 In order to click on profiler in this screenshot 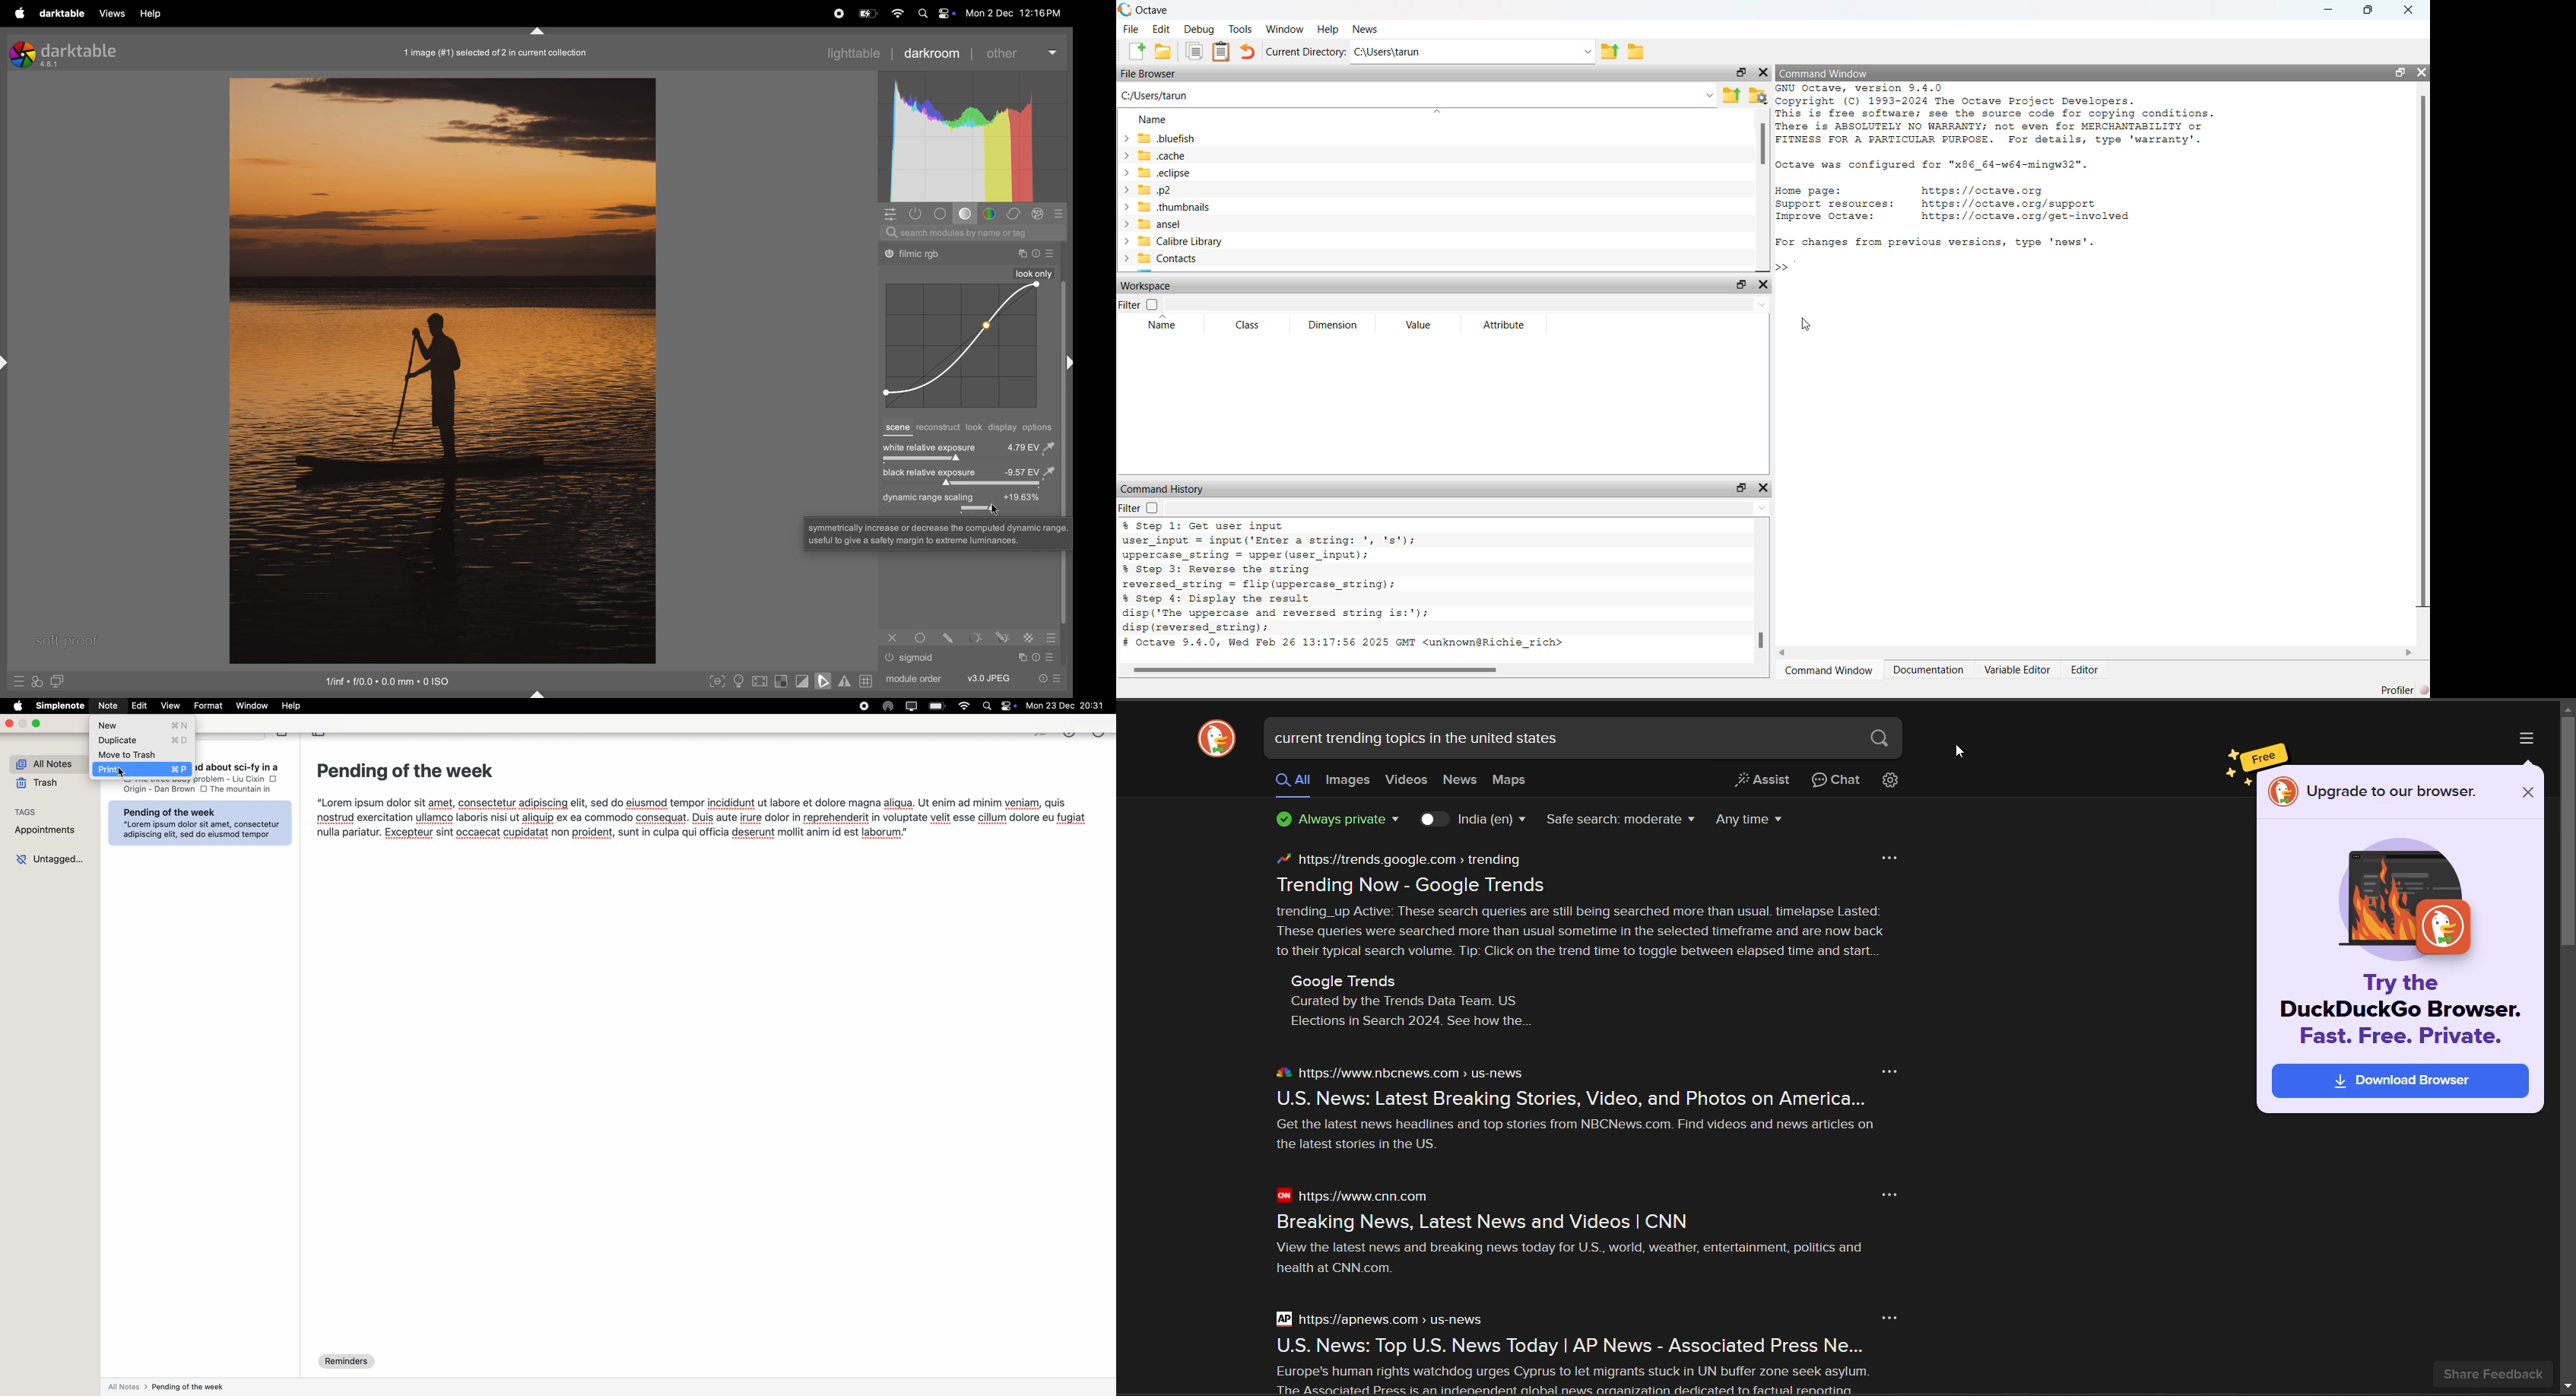, I will do `click(2404, 688)`.